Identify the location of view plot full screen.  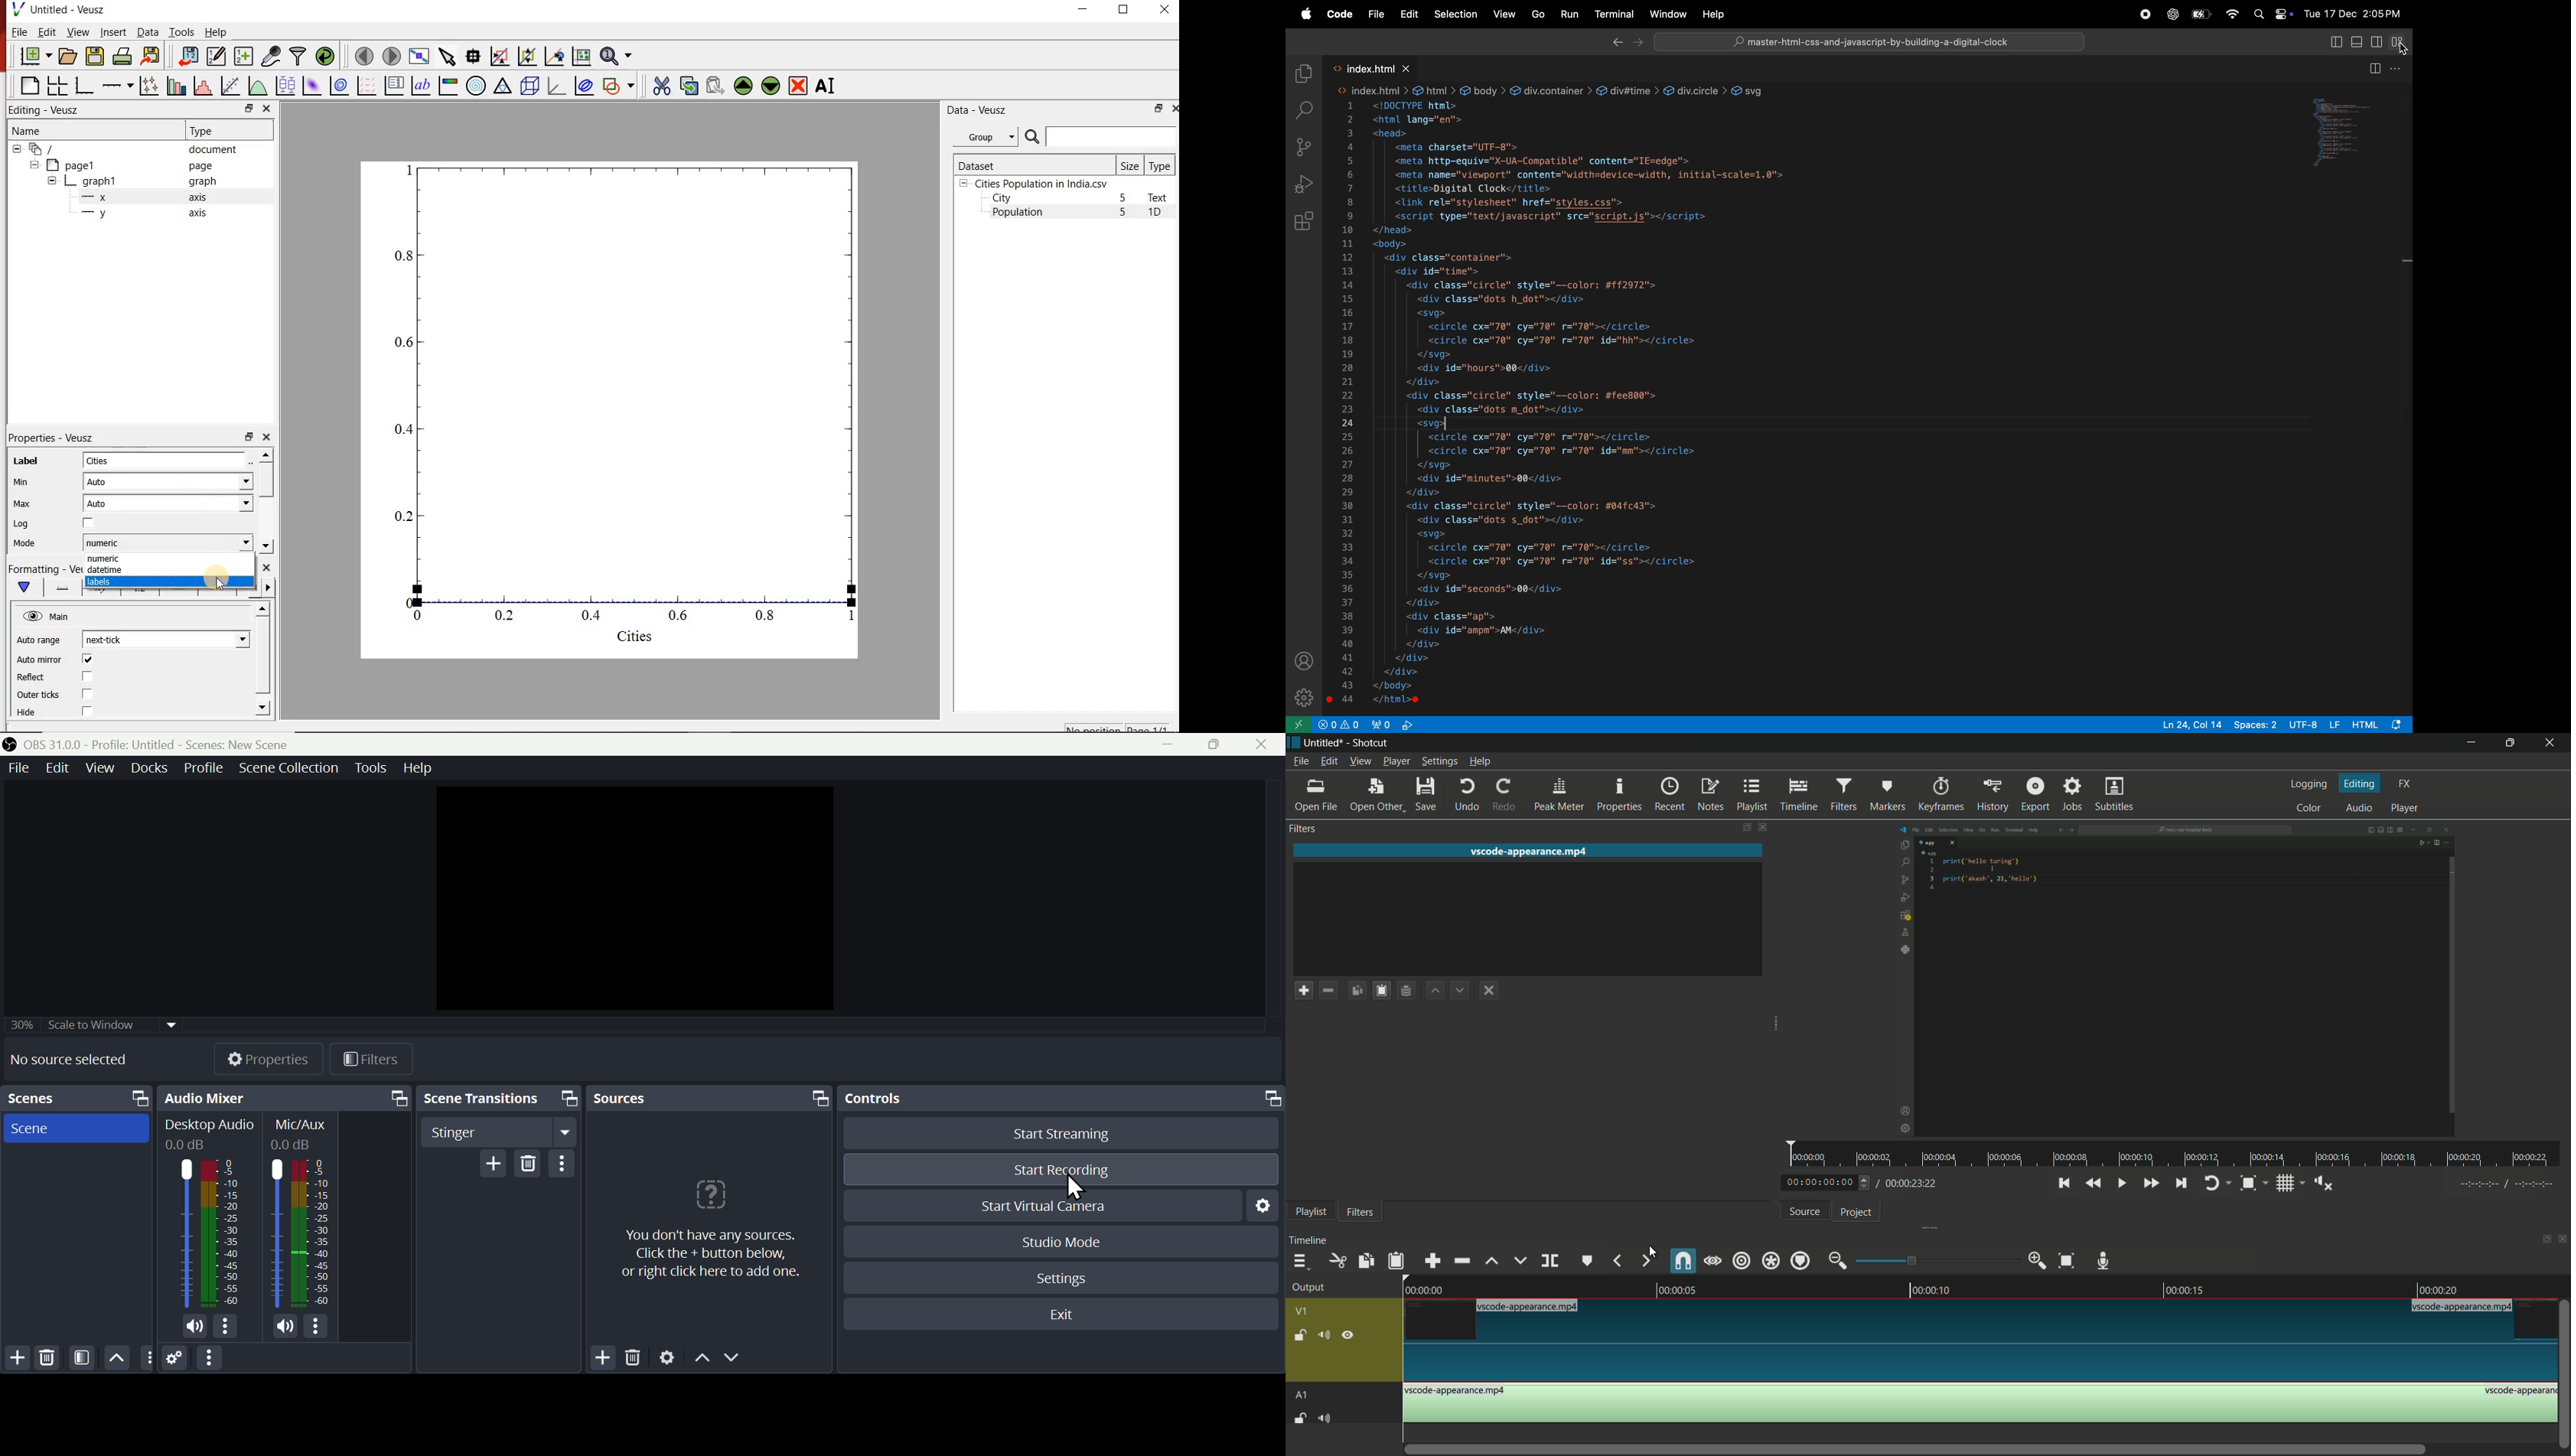
(419, 56).